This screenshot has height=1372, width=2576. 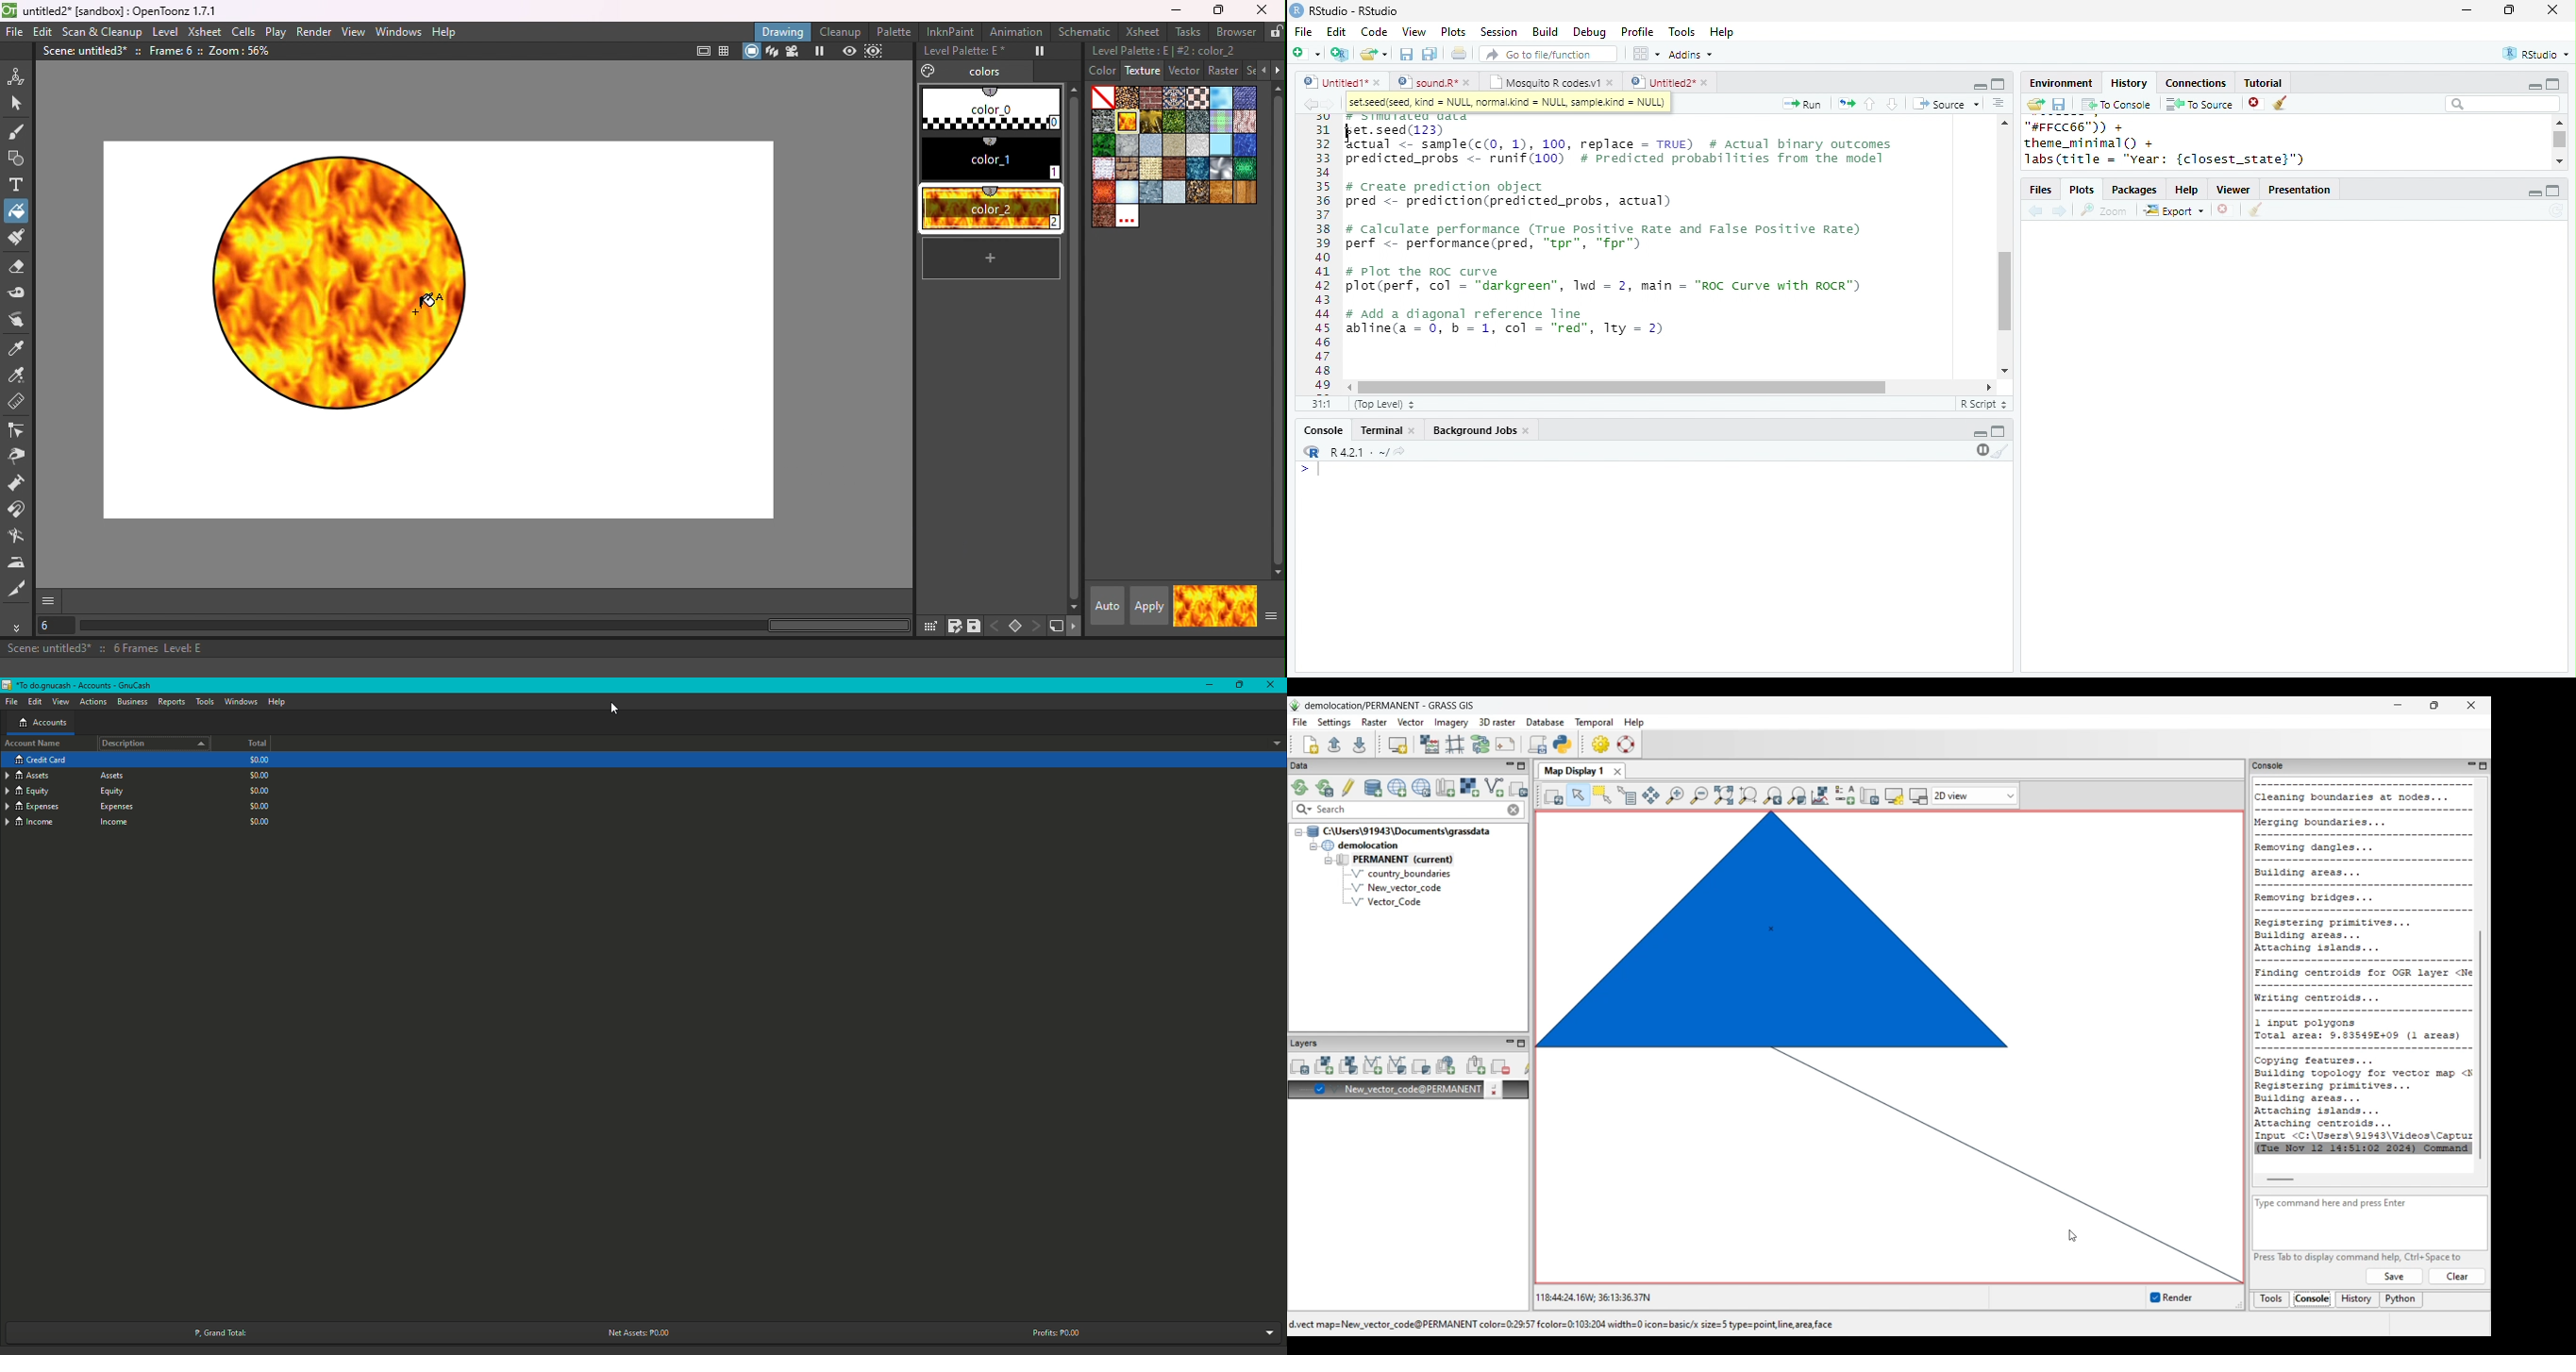 I want to click on minimize, so click(x=1980, y=434).